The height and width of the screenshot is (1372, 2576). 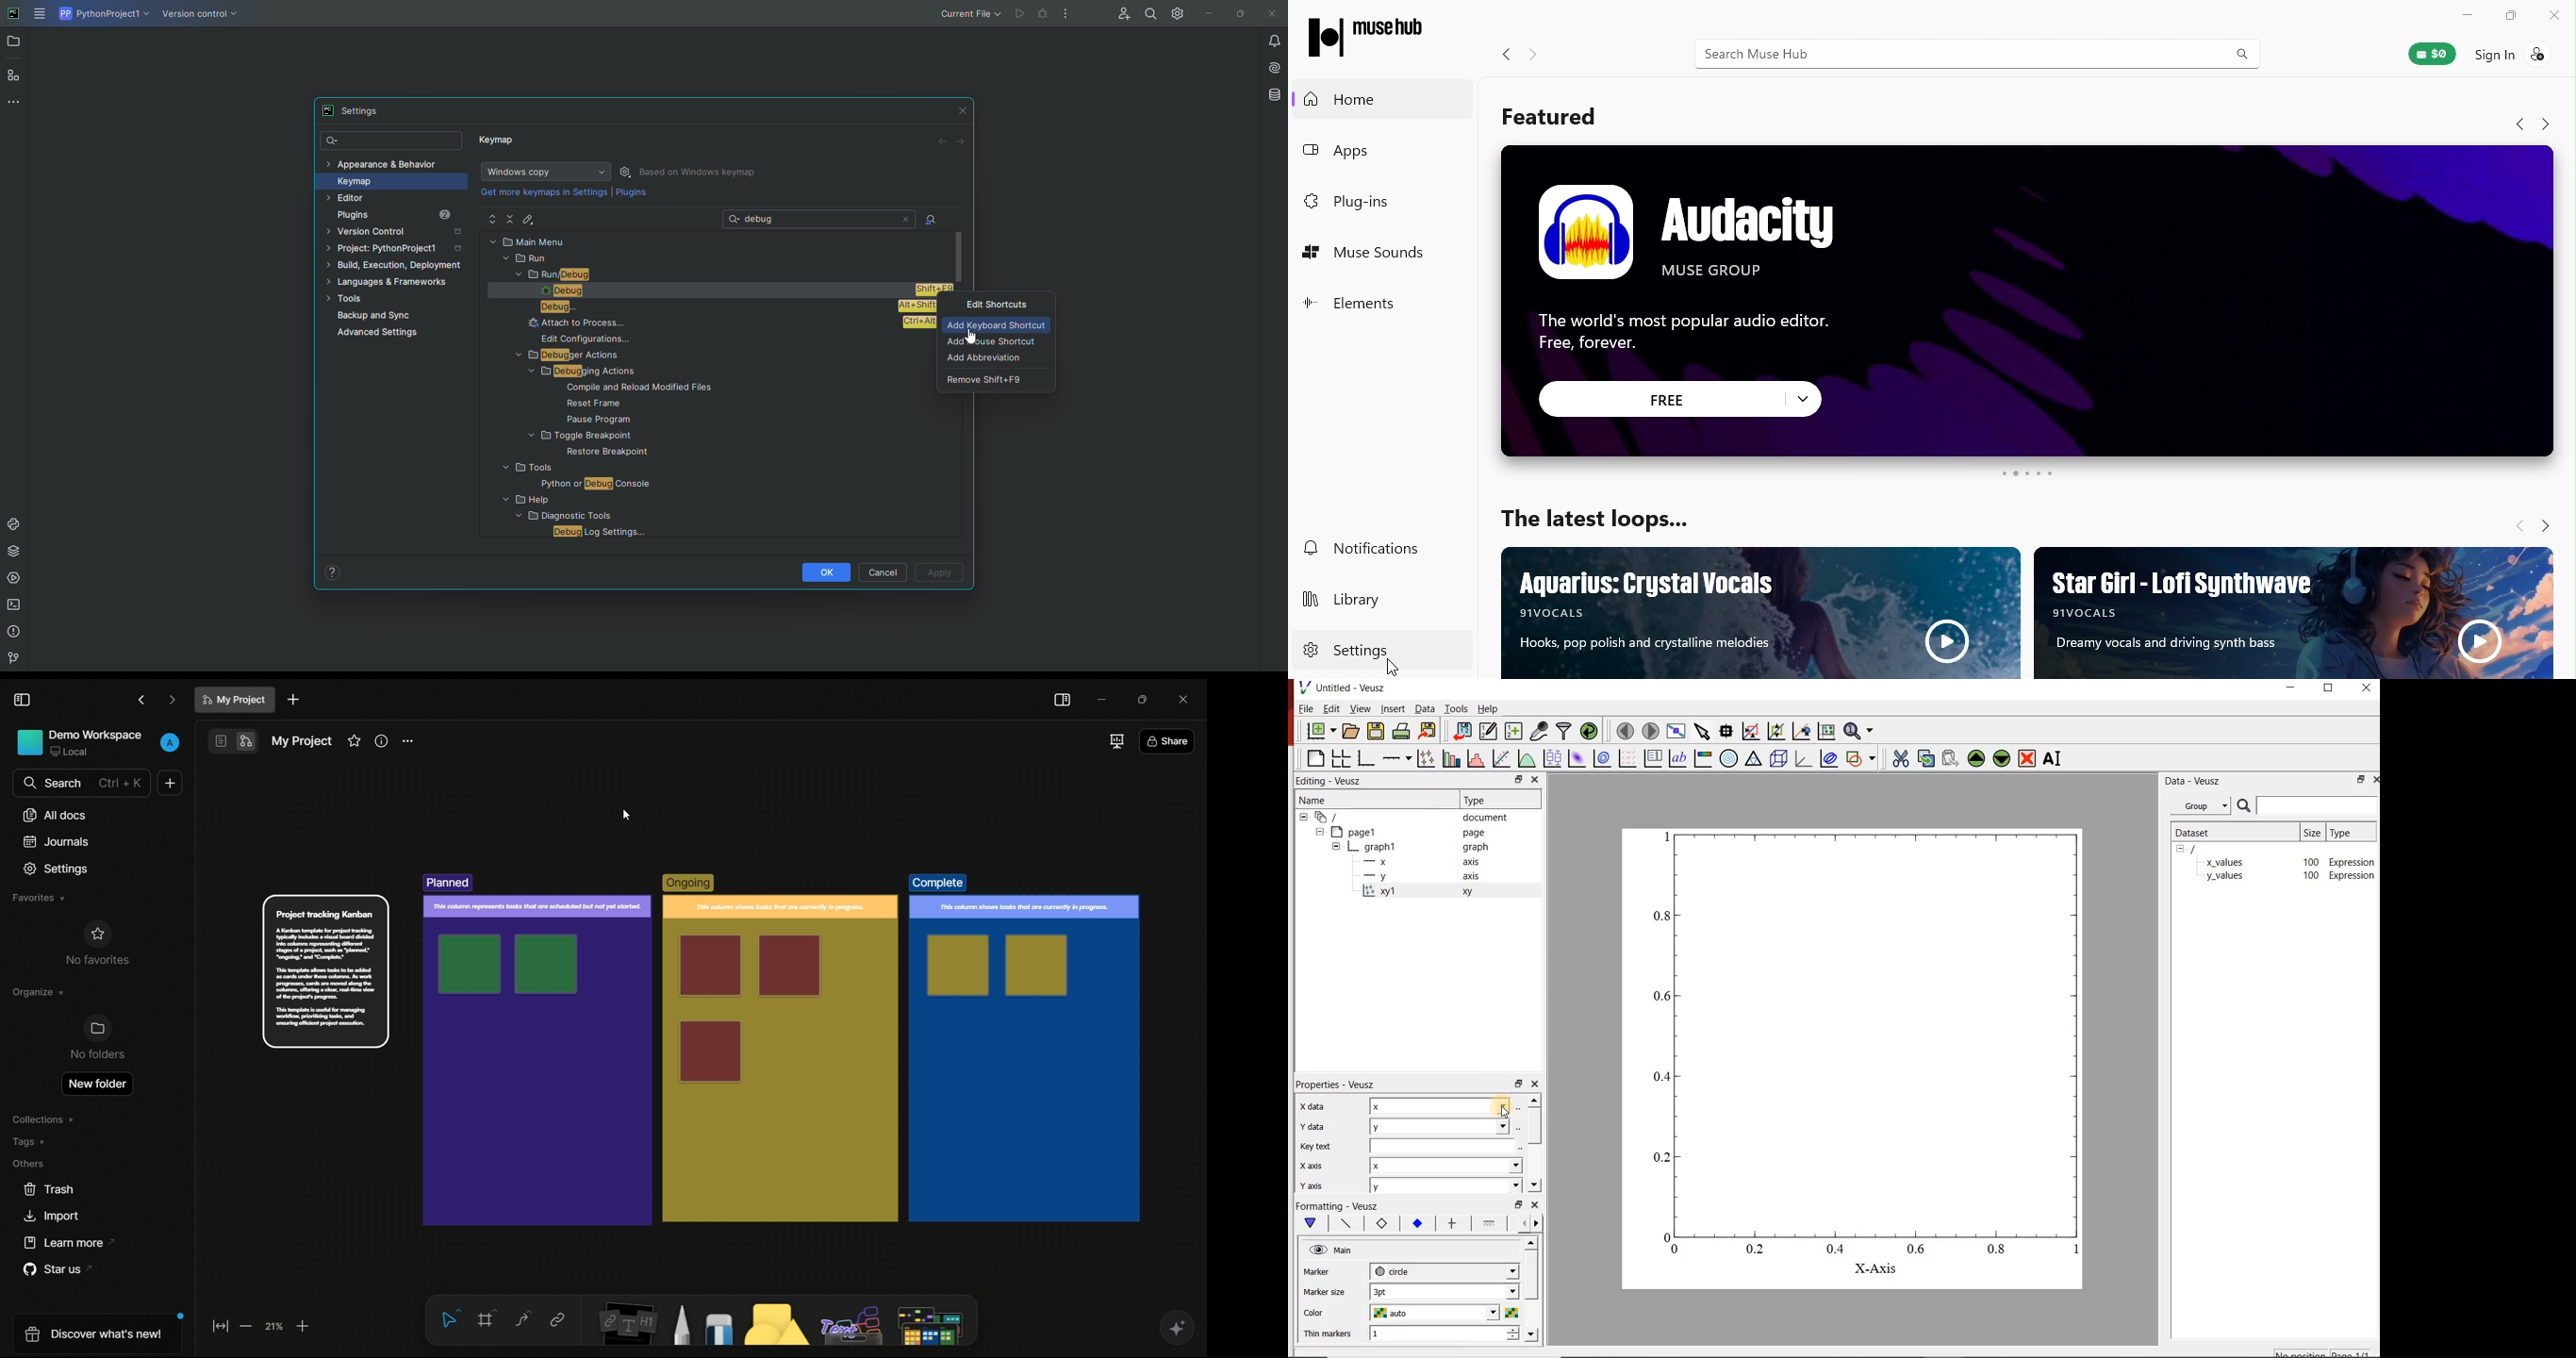 I want to click on Apps, so click(x=1367, y=152).